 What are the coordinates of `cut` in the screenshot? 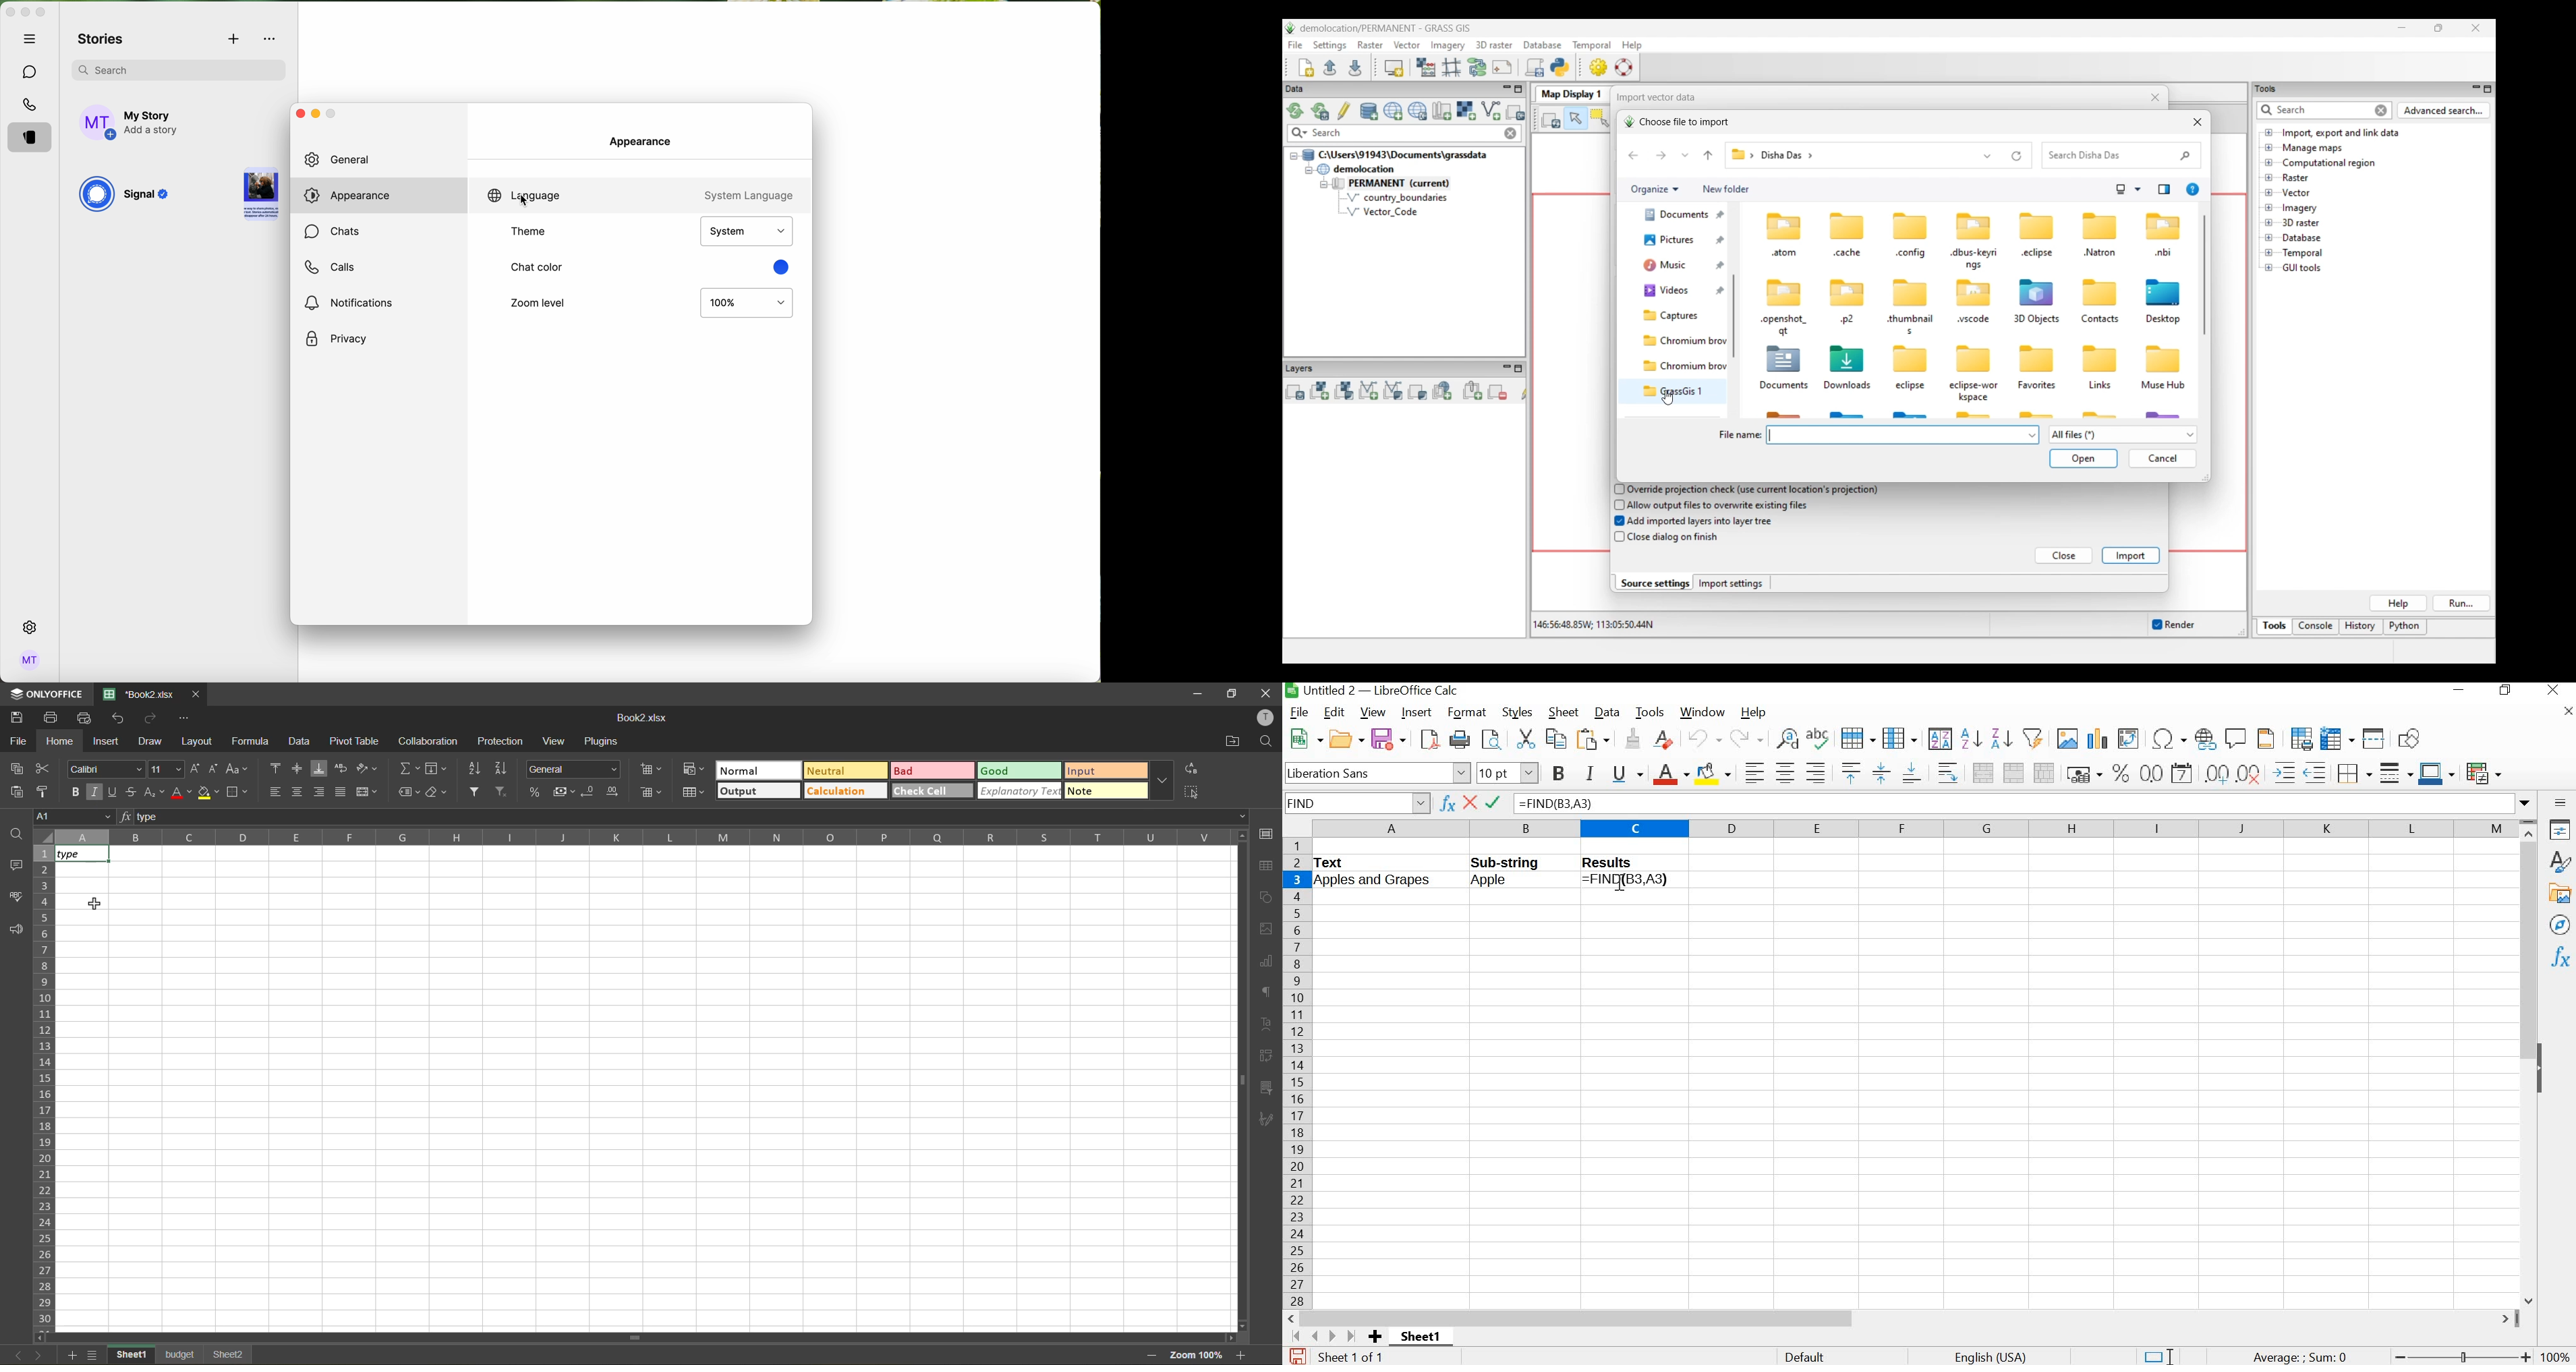 It's located at (1524, 738).